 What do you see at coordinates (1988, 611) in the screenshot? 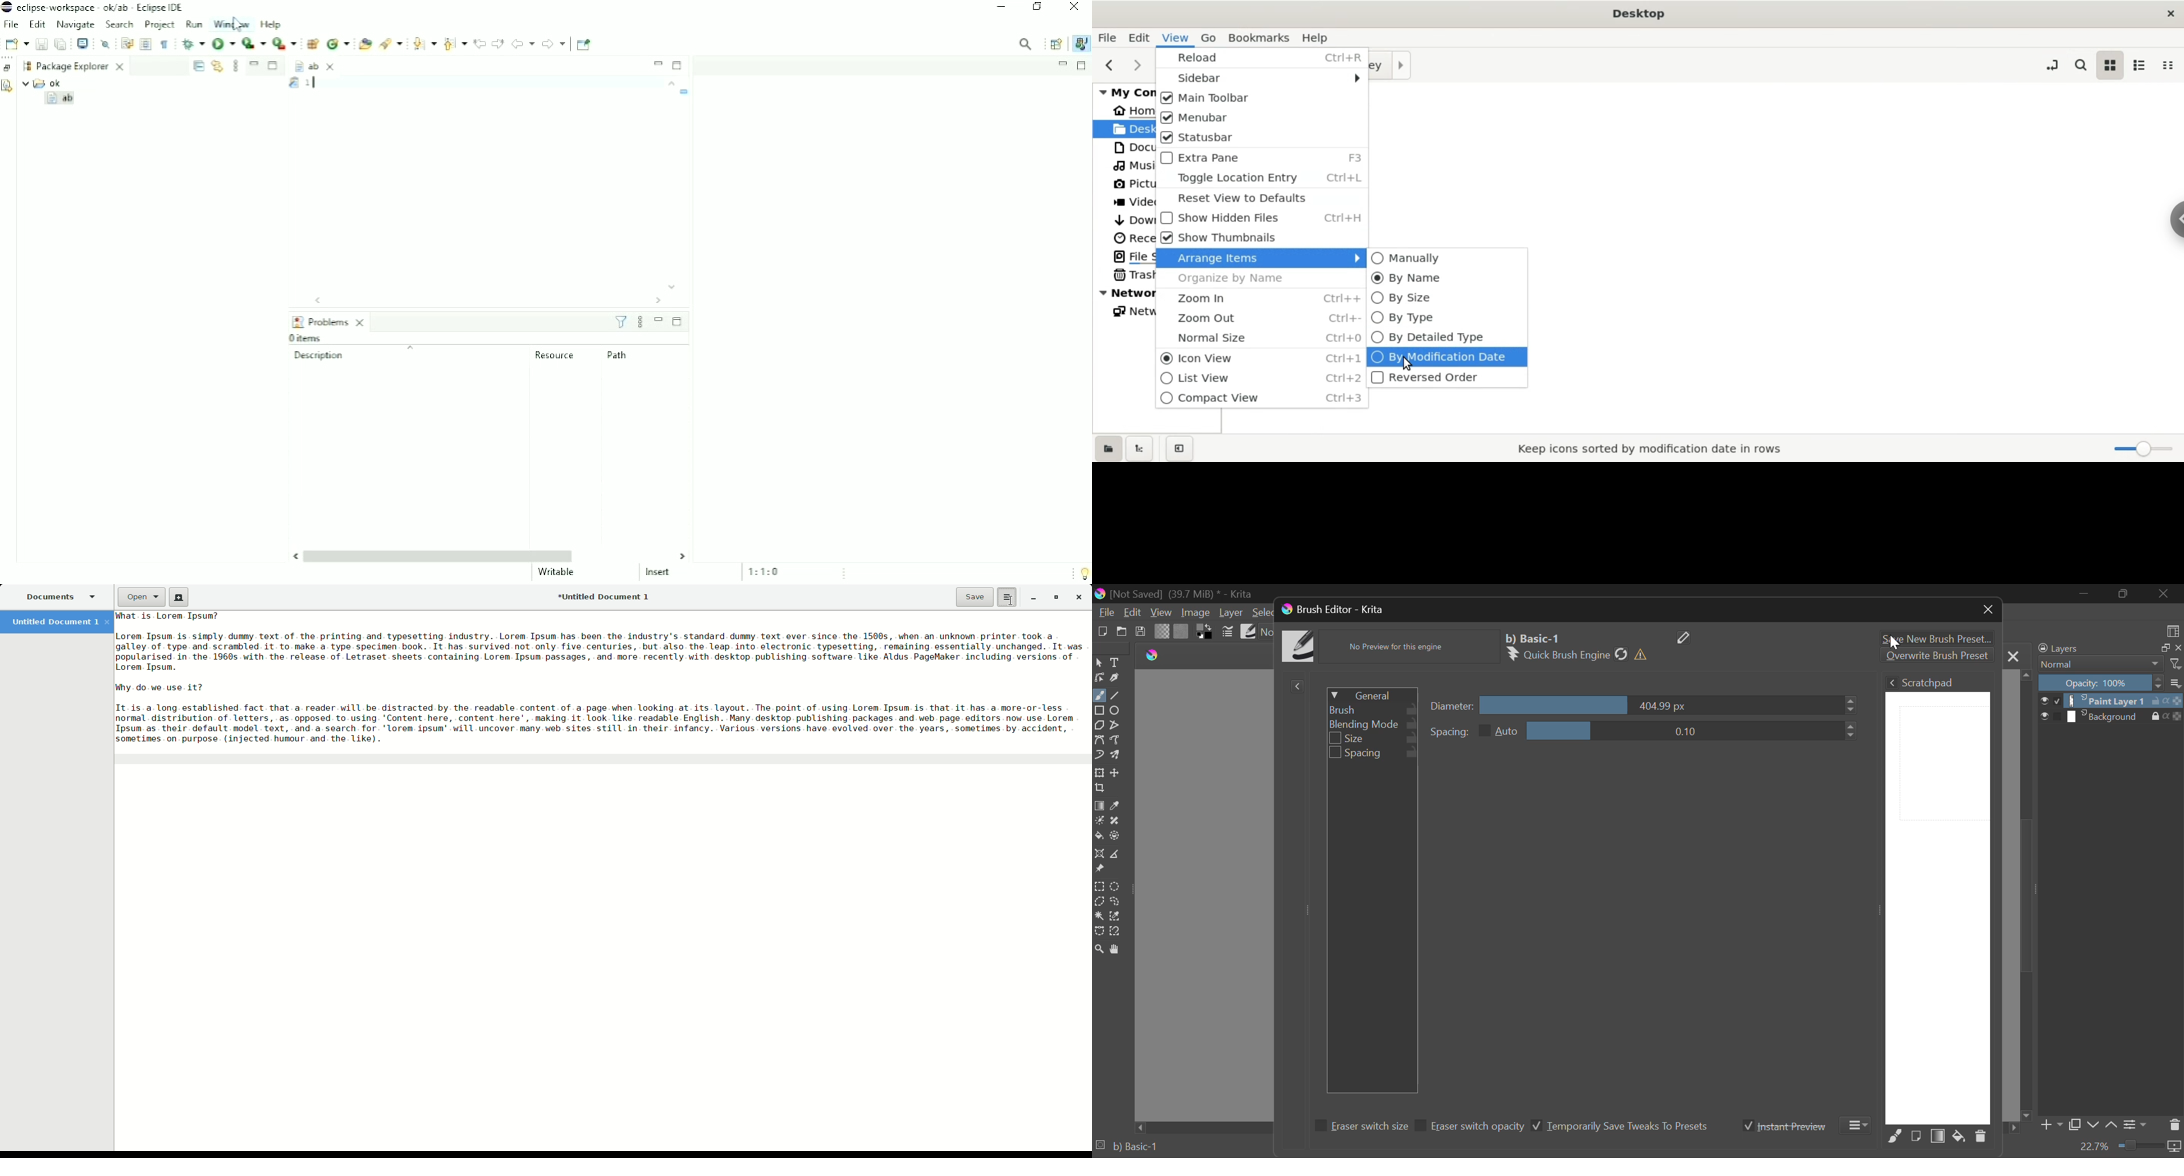
I see `Close` at bounding box center [1988, 611].